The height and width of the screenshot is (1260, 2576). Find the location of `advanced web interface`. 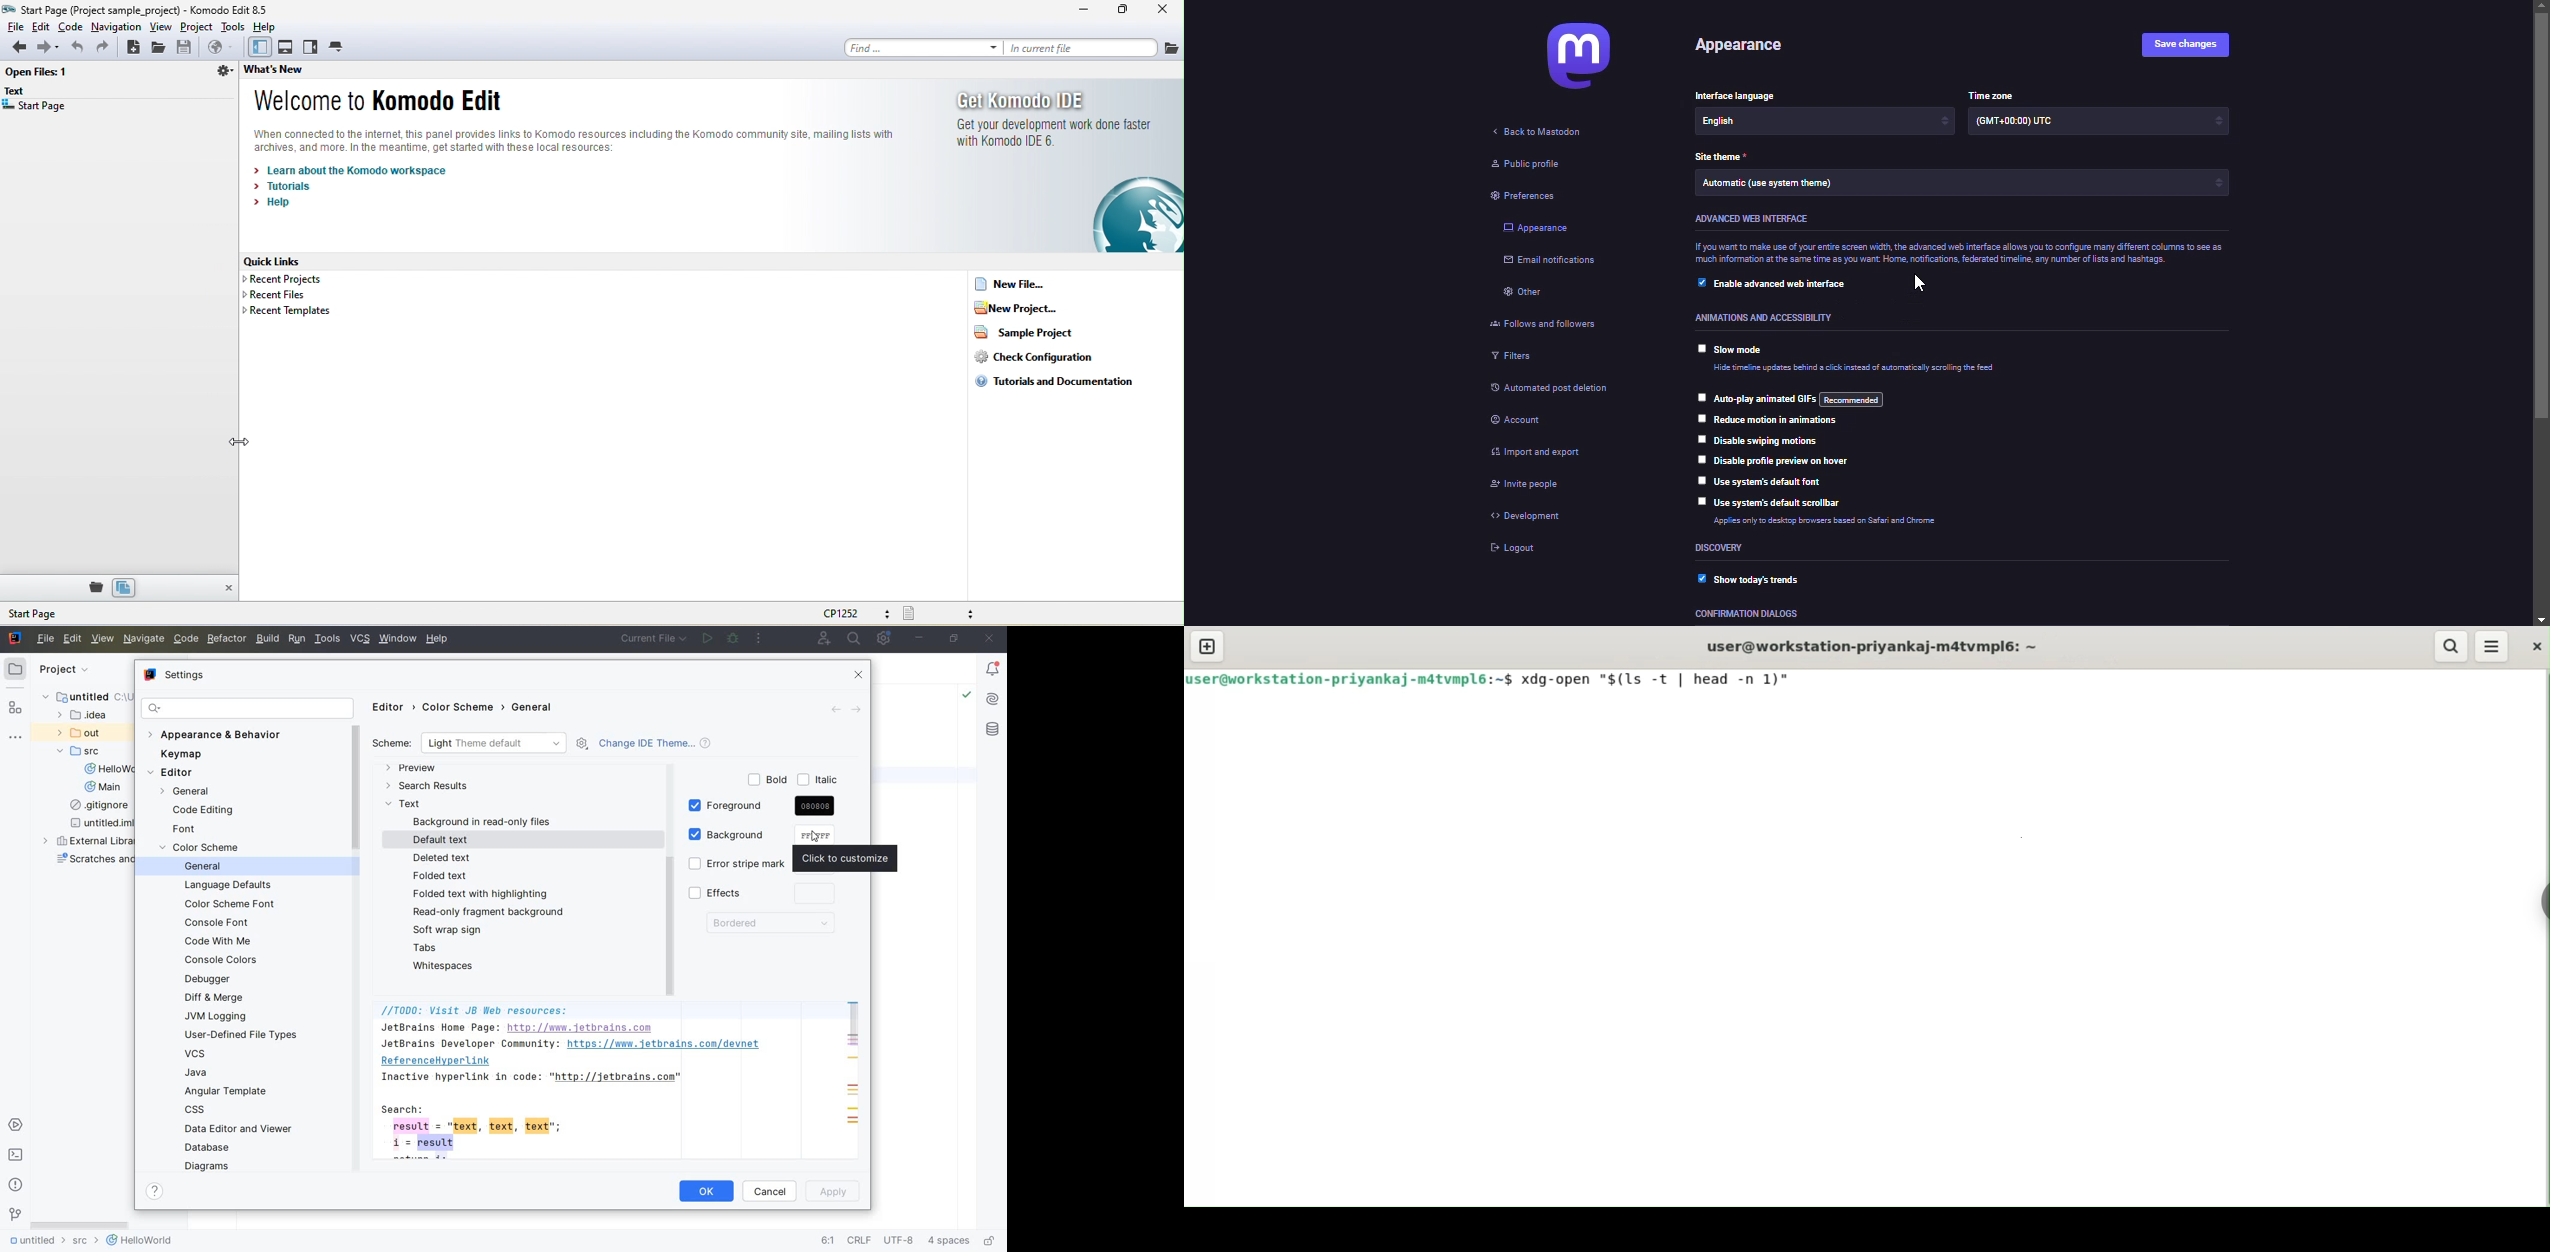

advanced web interface is located at coordinates (1752, 220).